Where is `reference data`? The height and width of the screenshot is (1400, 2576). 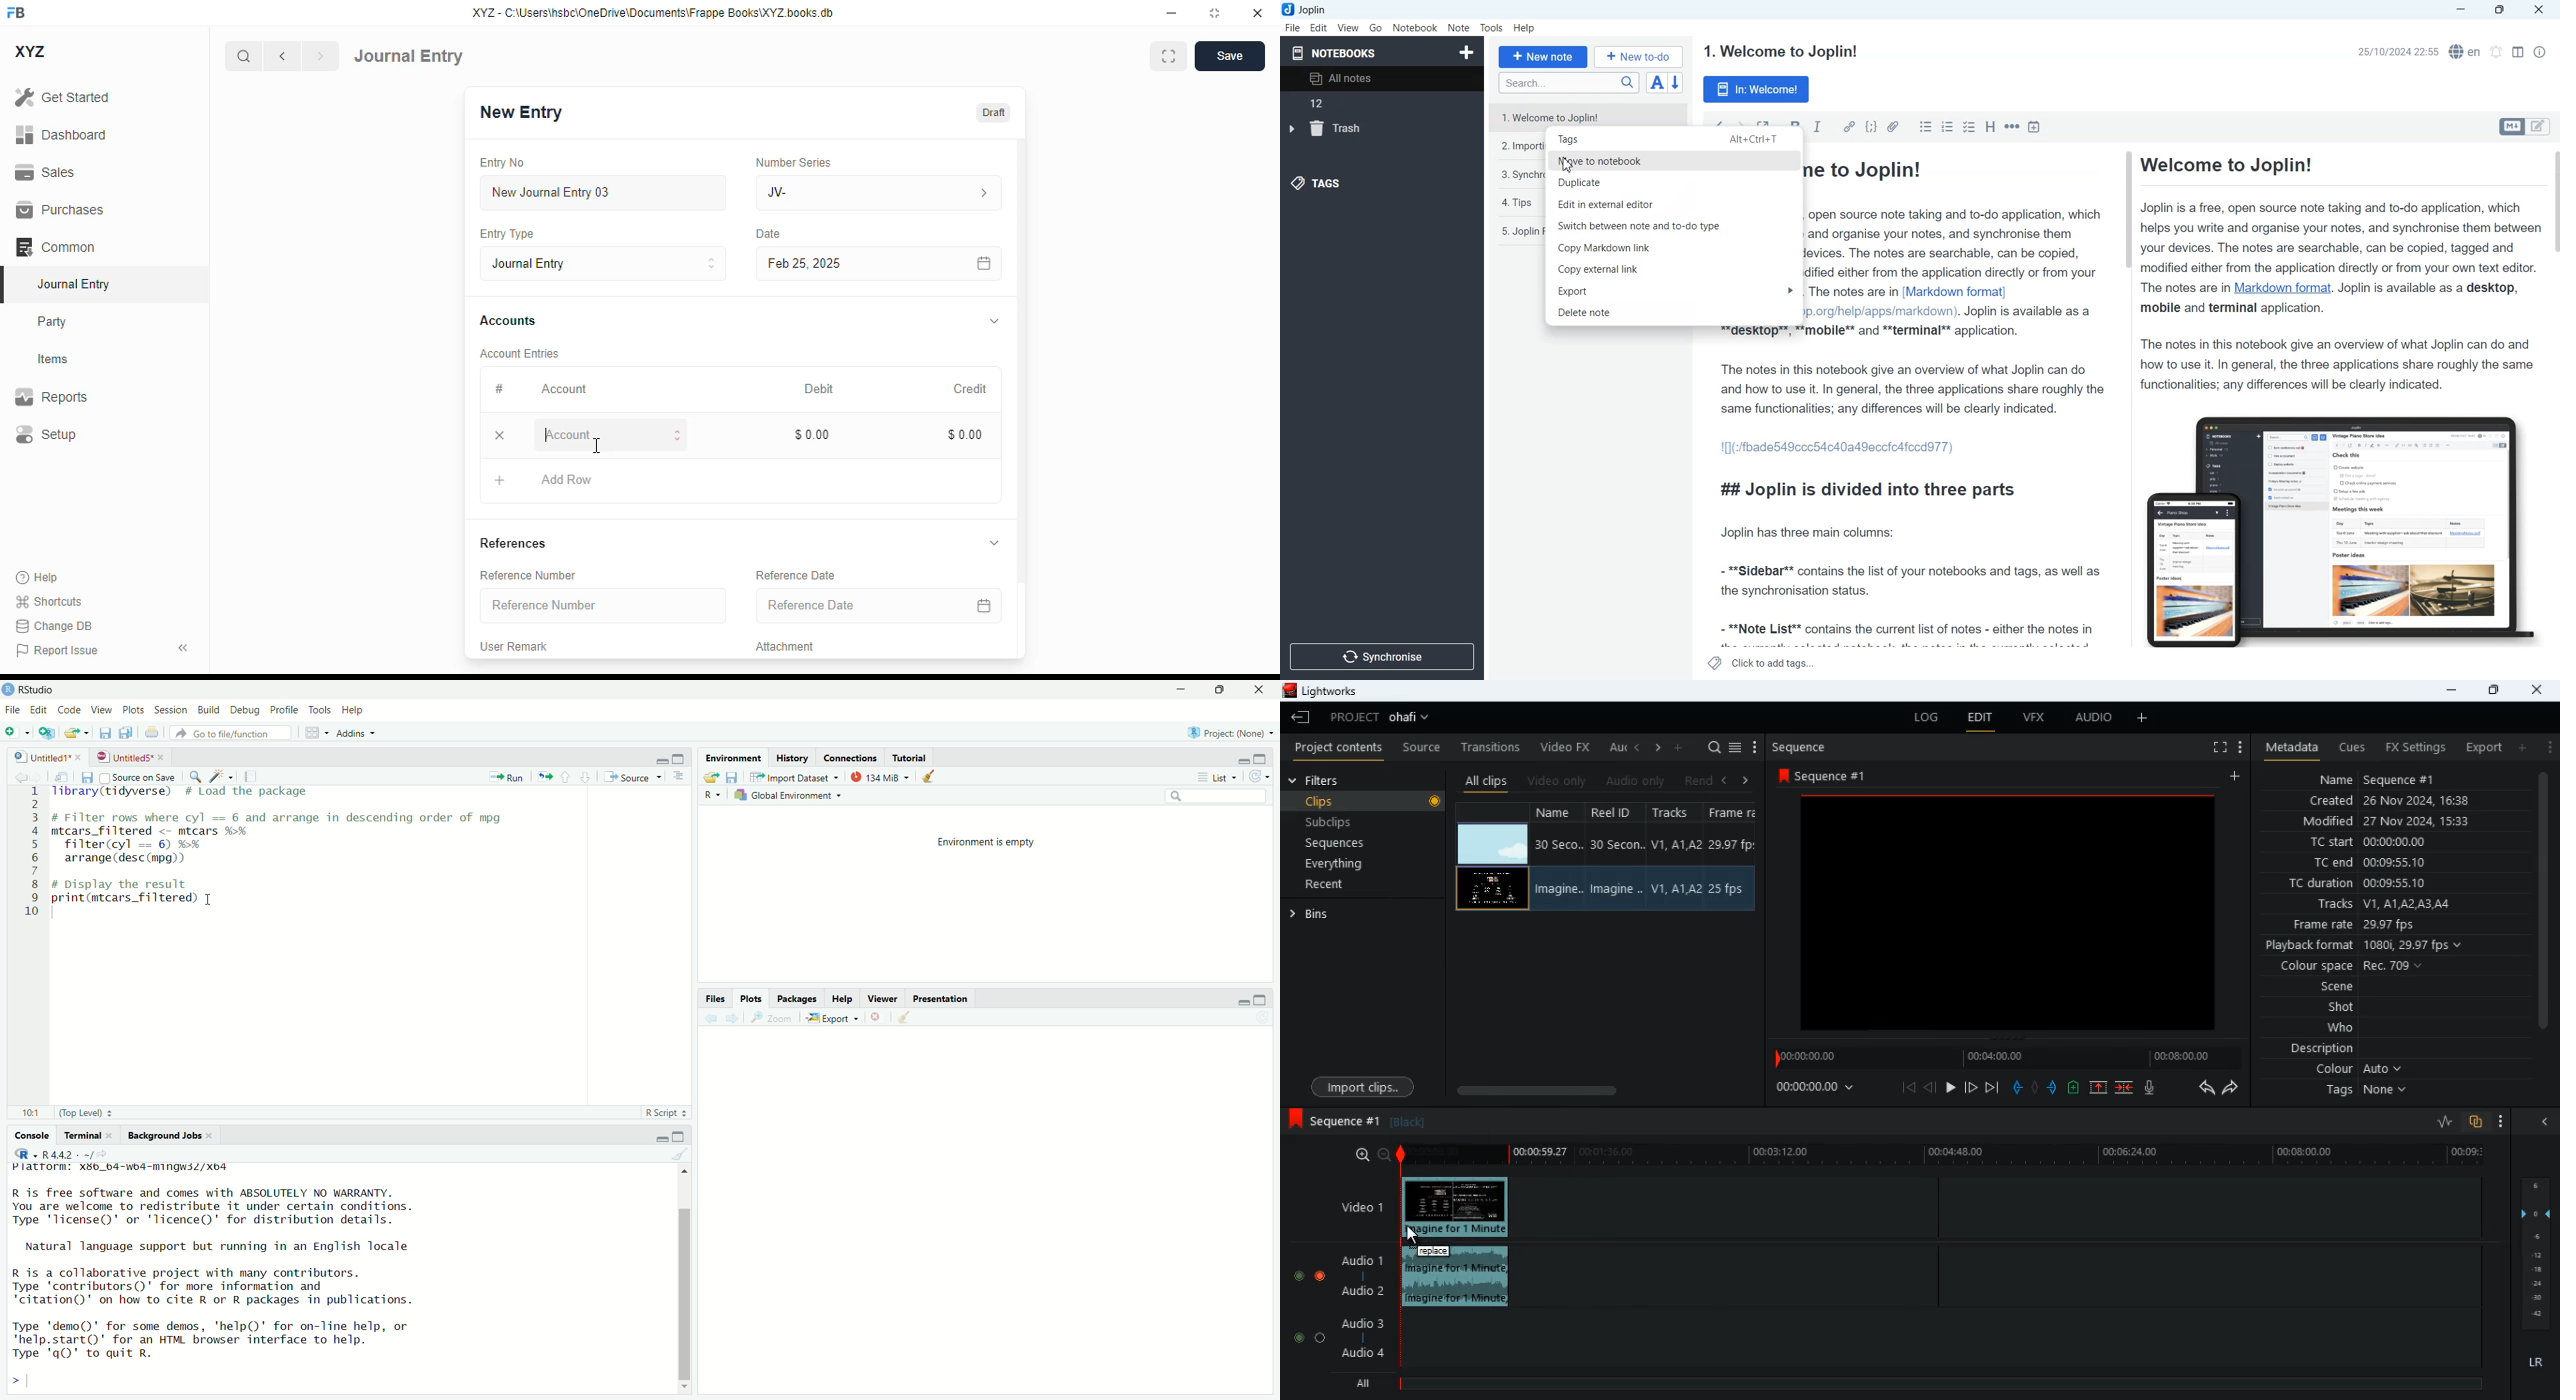
reference data is located at coordinates (796, 575).